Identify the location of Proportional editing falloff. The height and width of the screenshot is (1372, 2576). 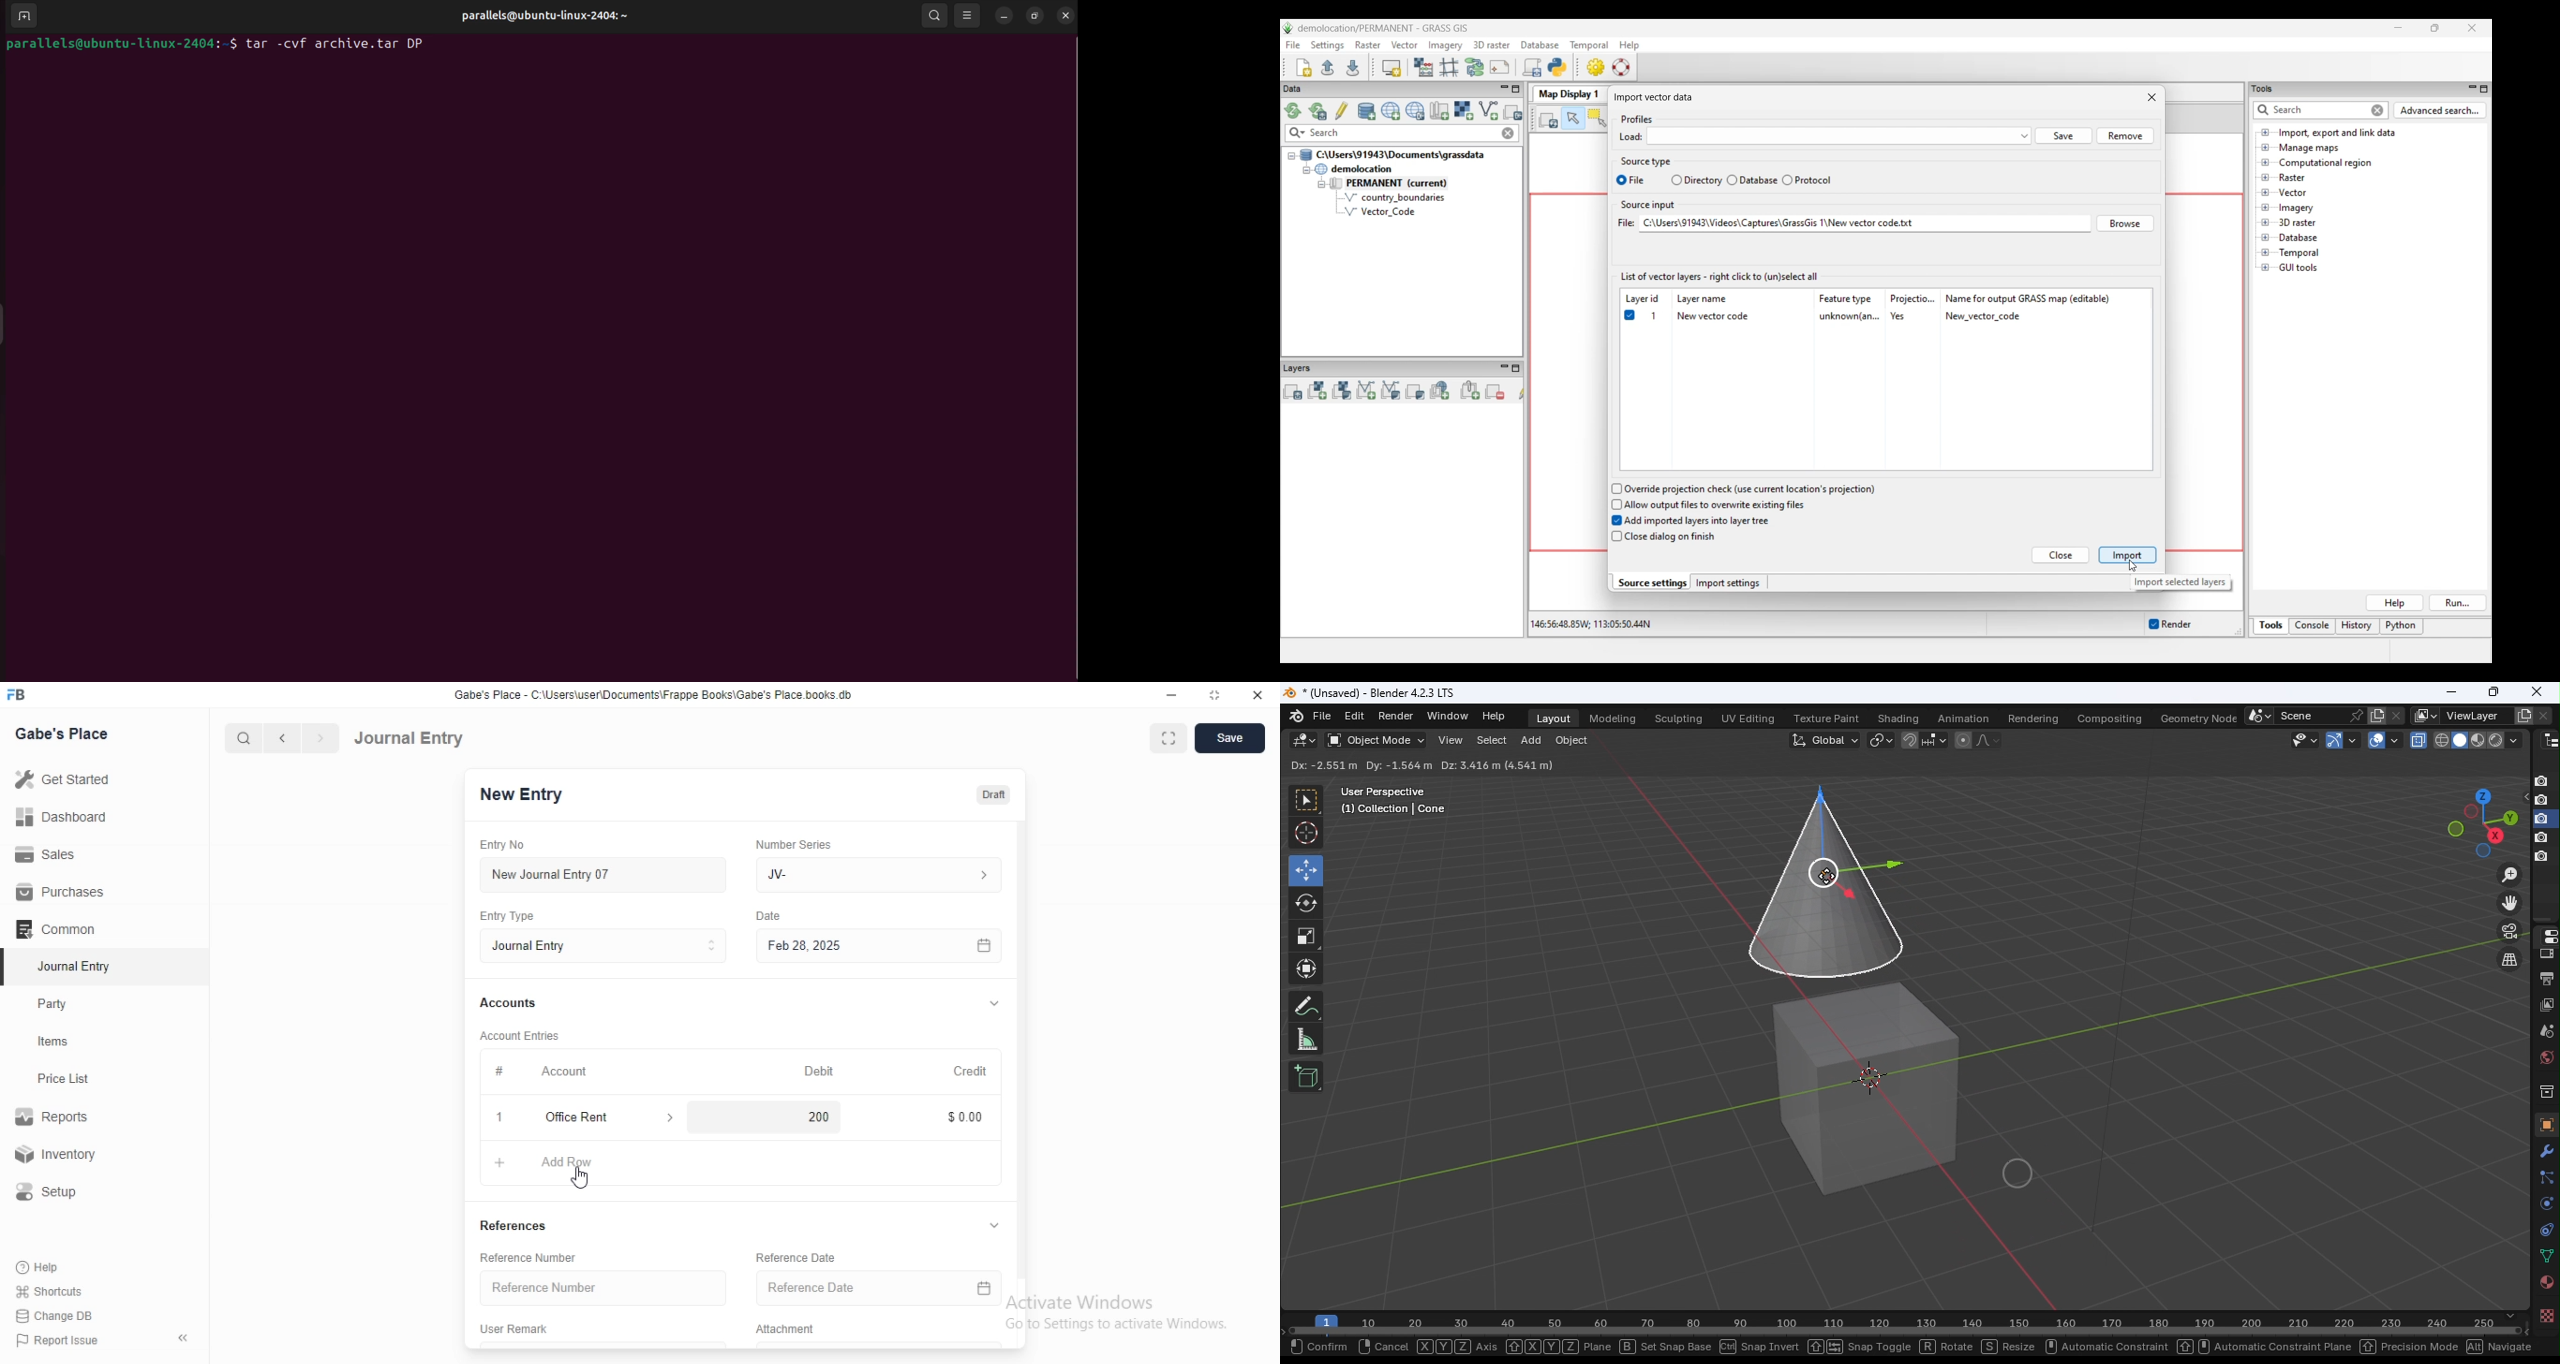
(1989, 742).